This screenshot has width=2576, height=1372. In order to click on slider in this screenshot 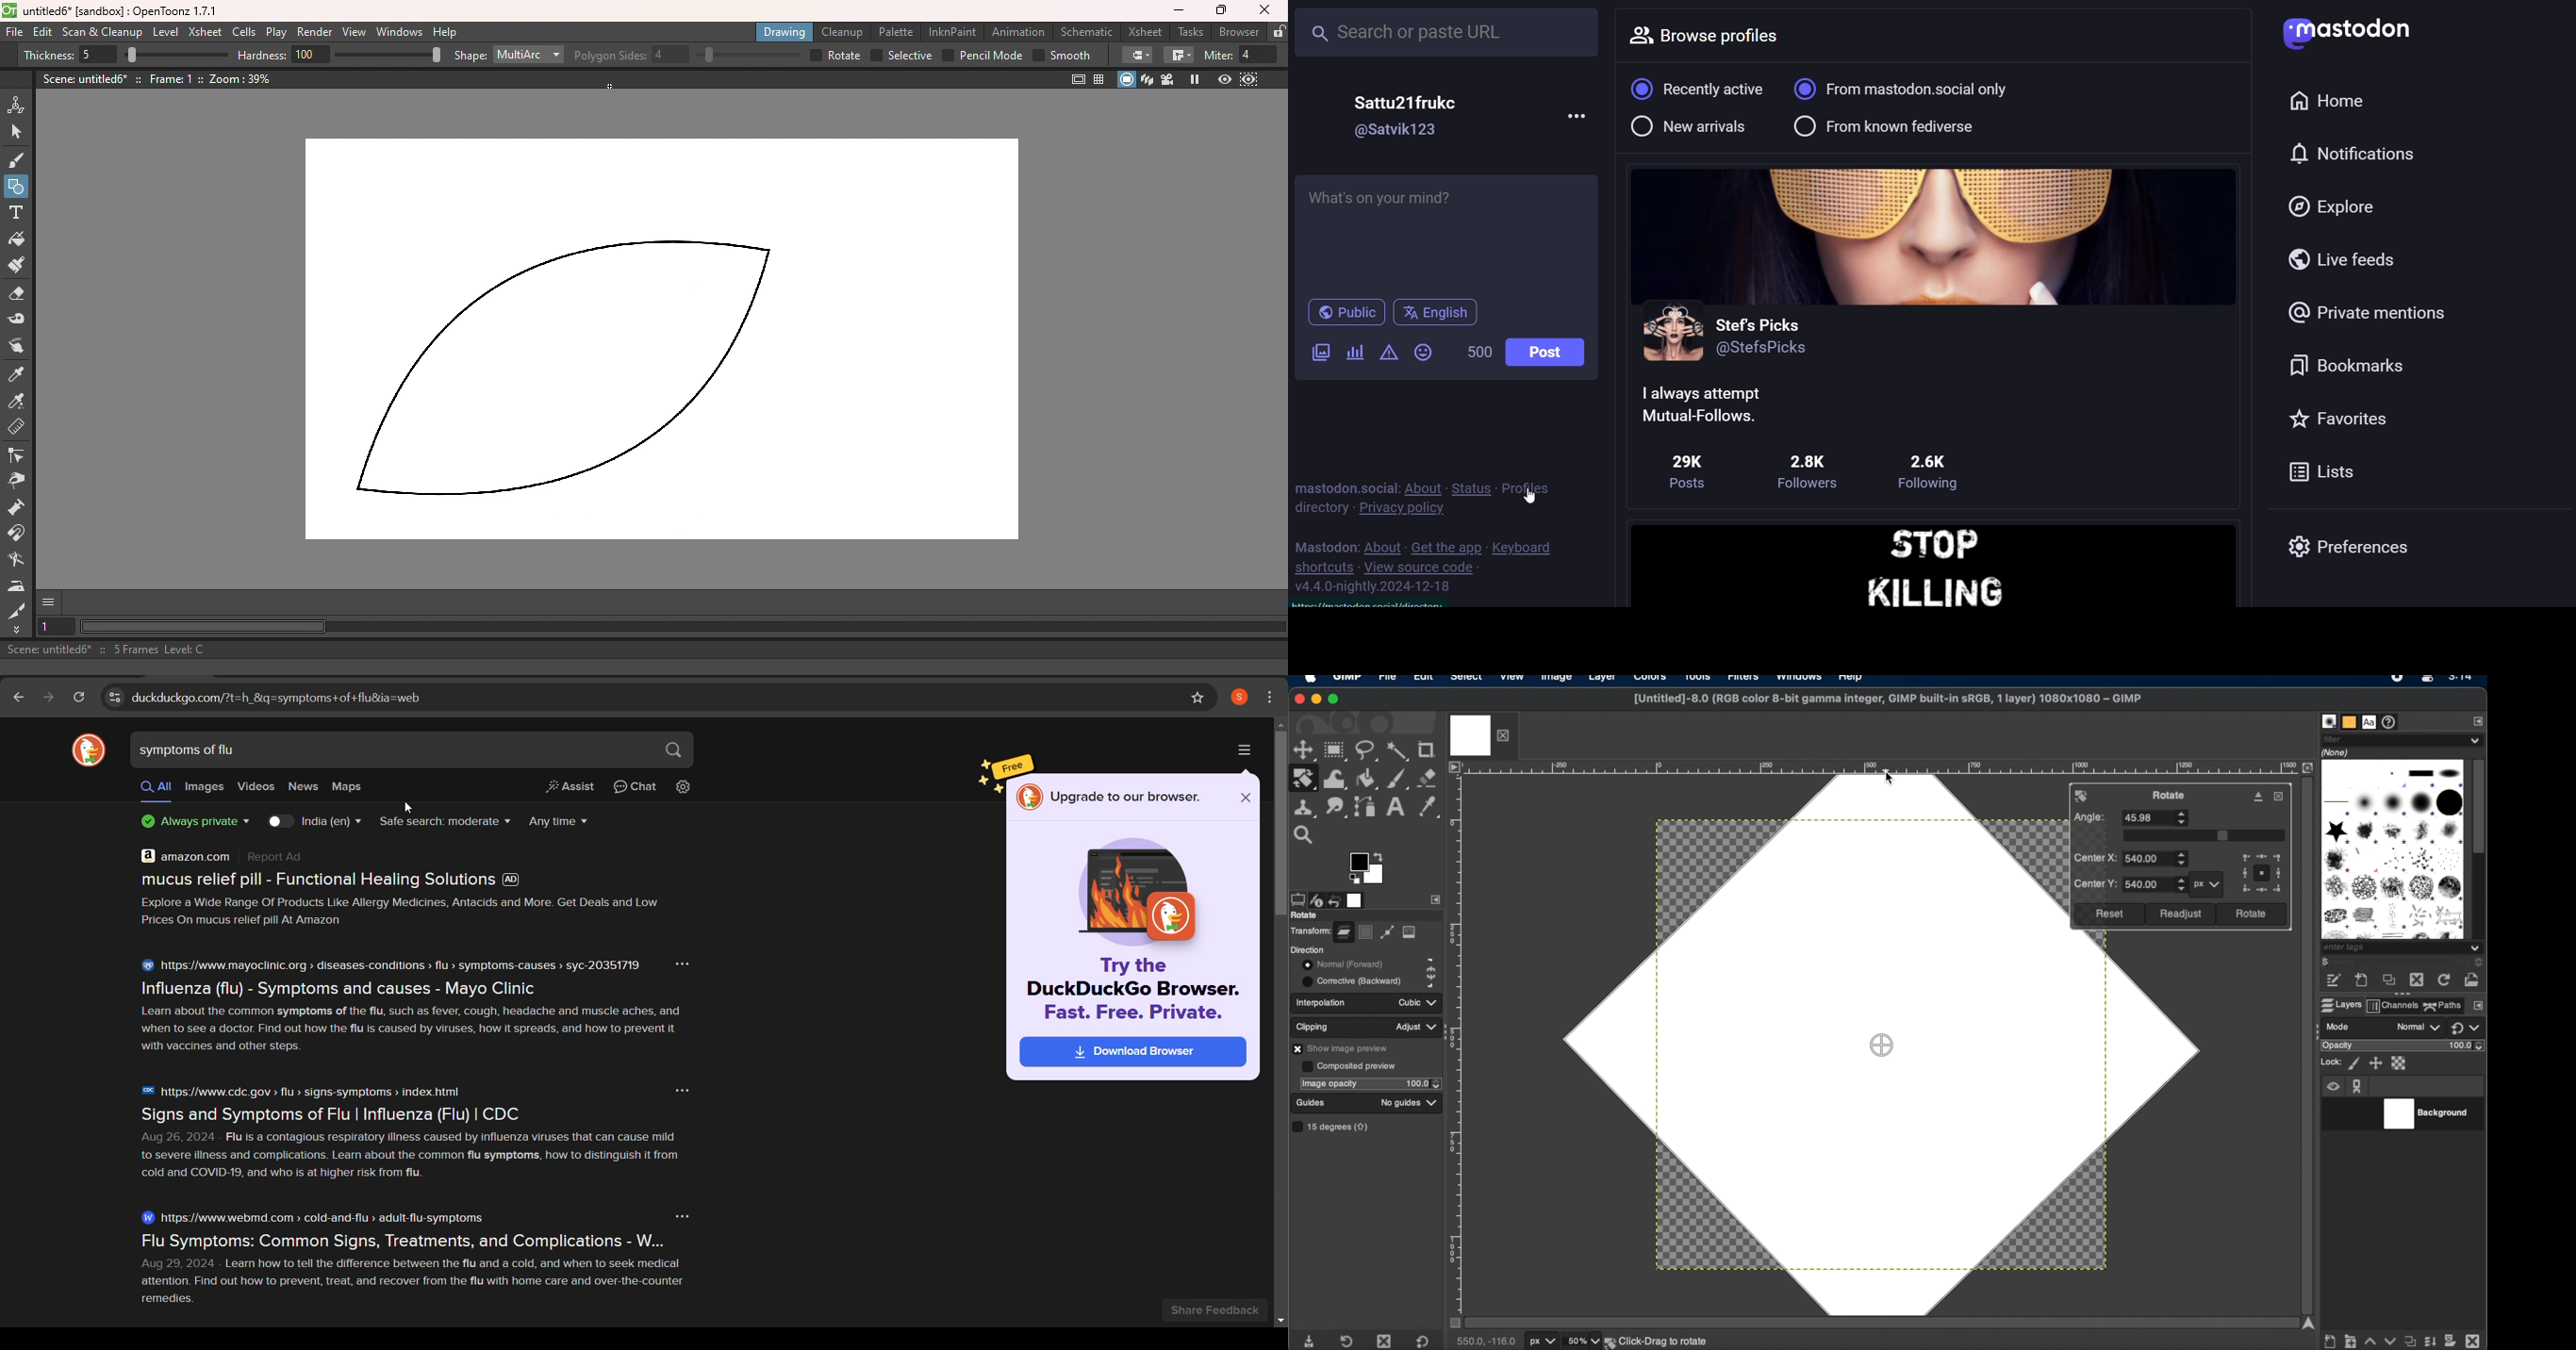, I will do `click(2205, 836)`.